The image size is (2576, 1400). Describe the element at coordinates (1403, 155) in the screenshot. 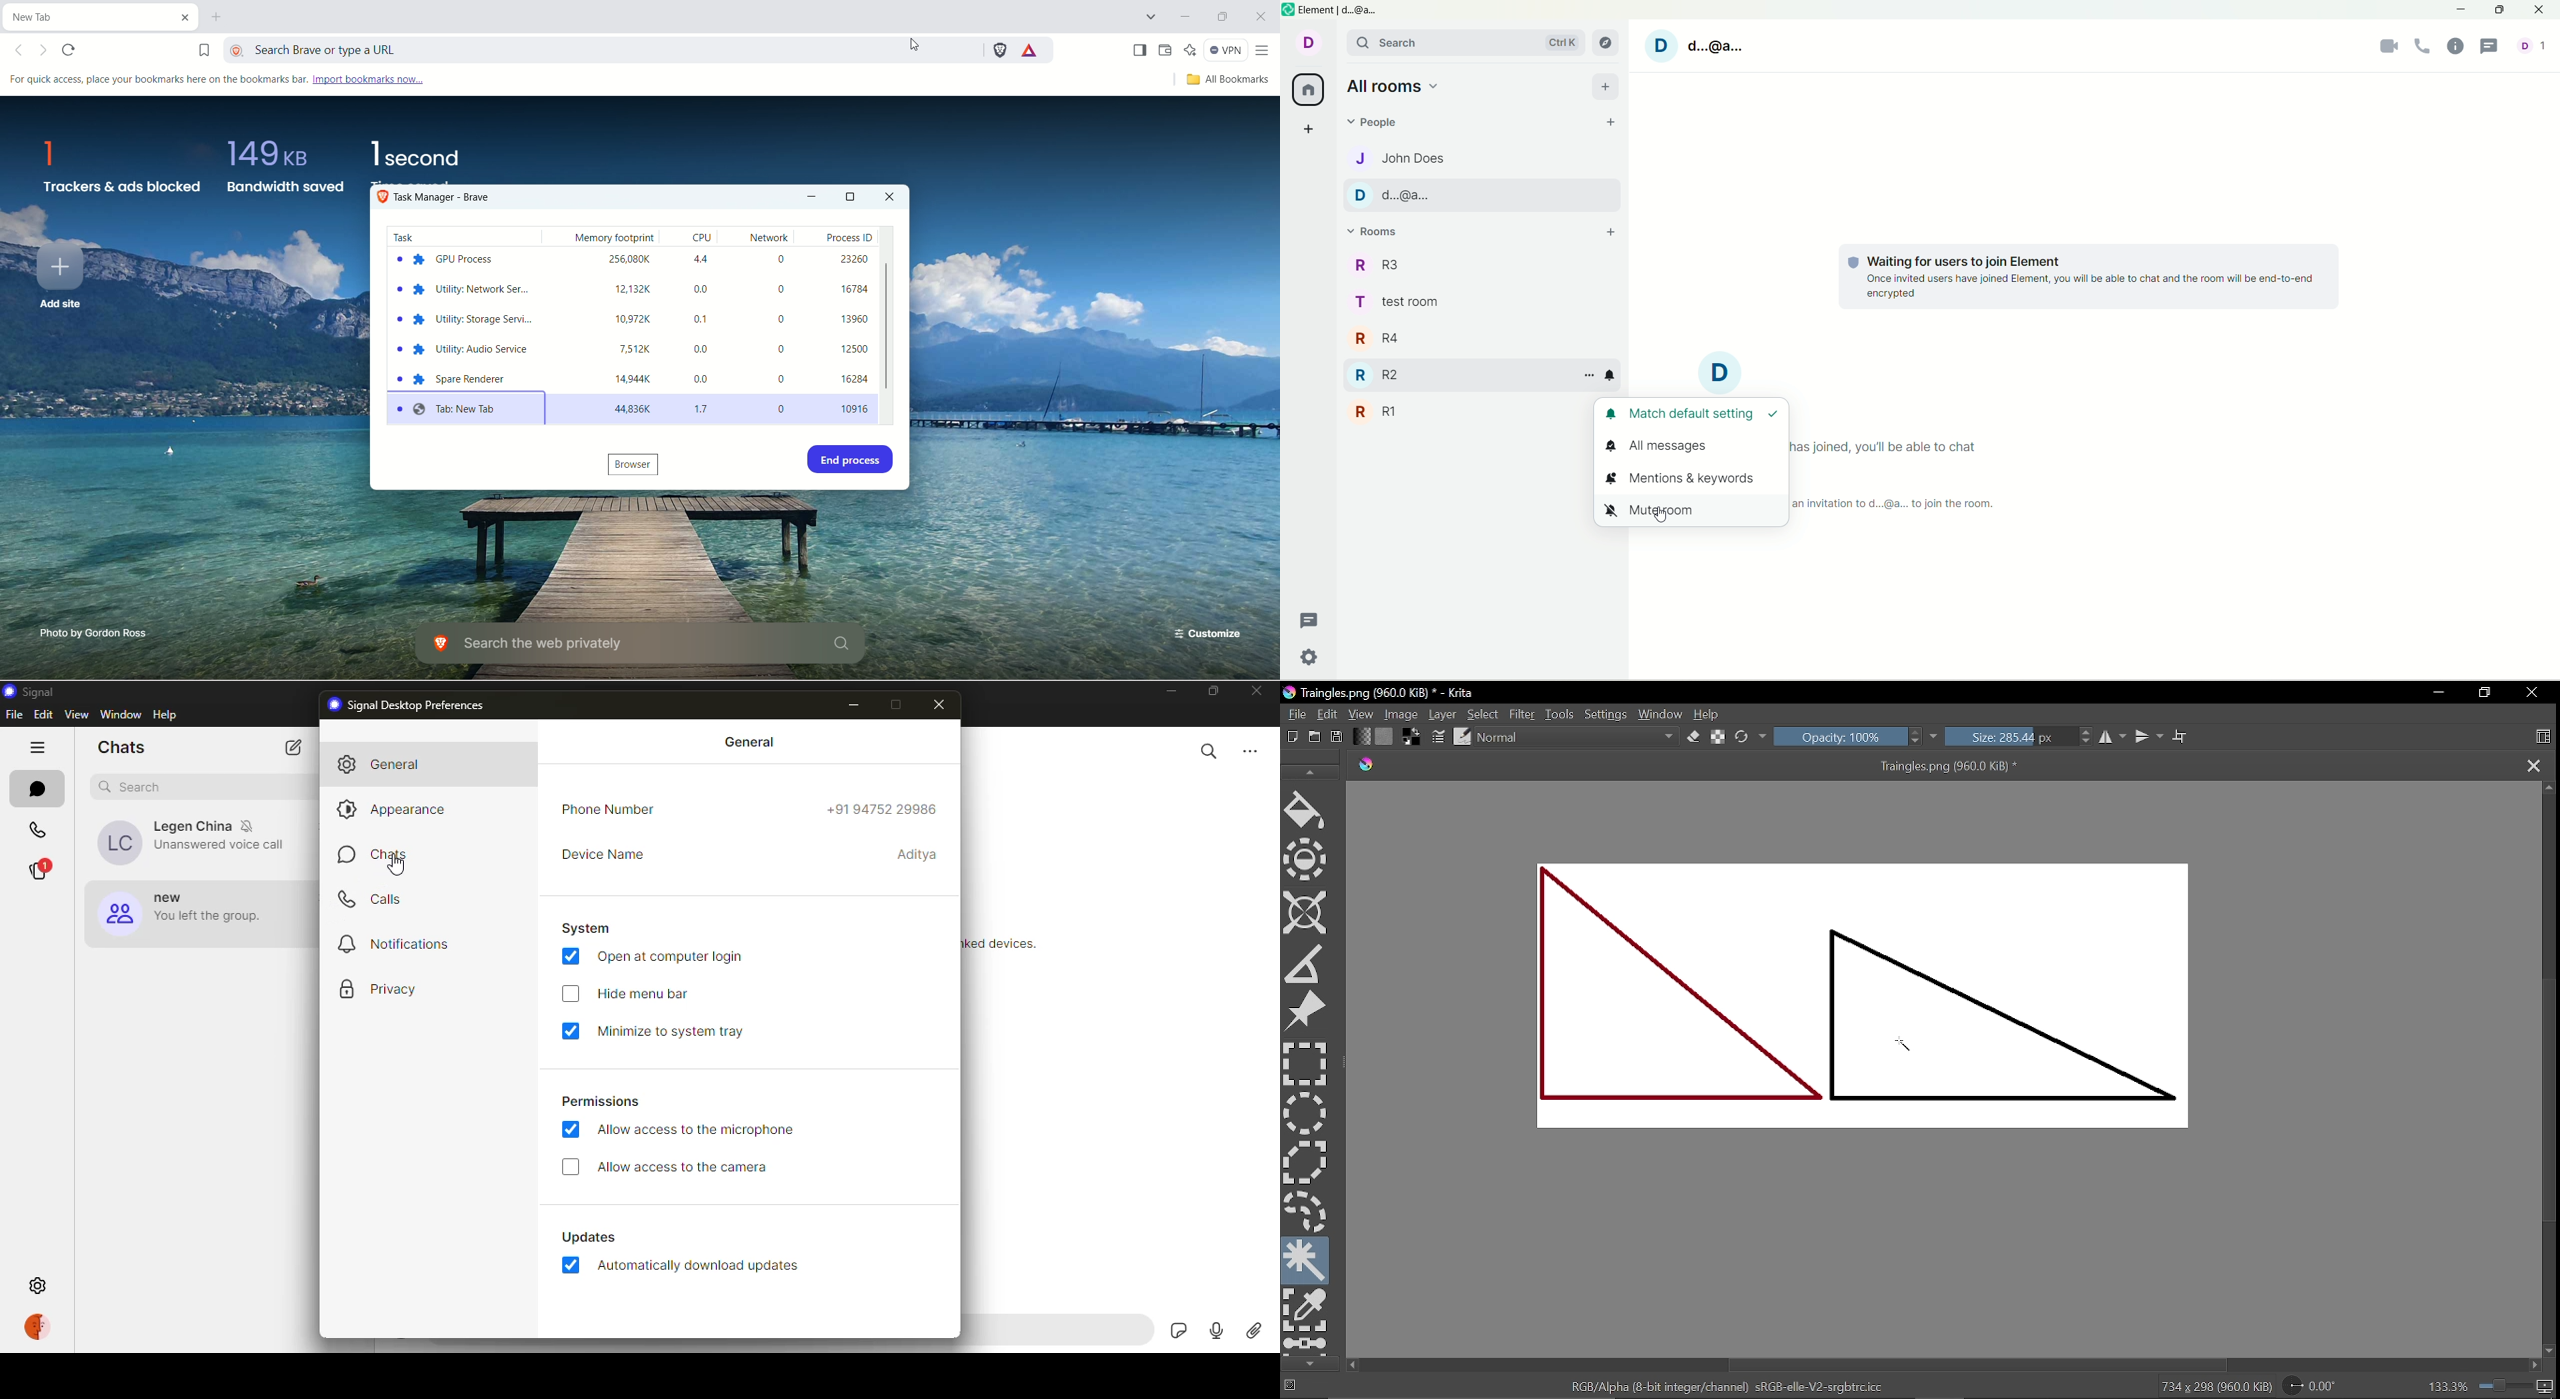

I see `people` at that location.